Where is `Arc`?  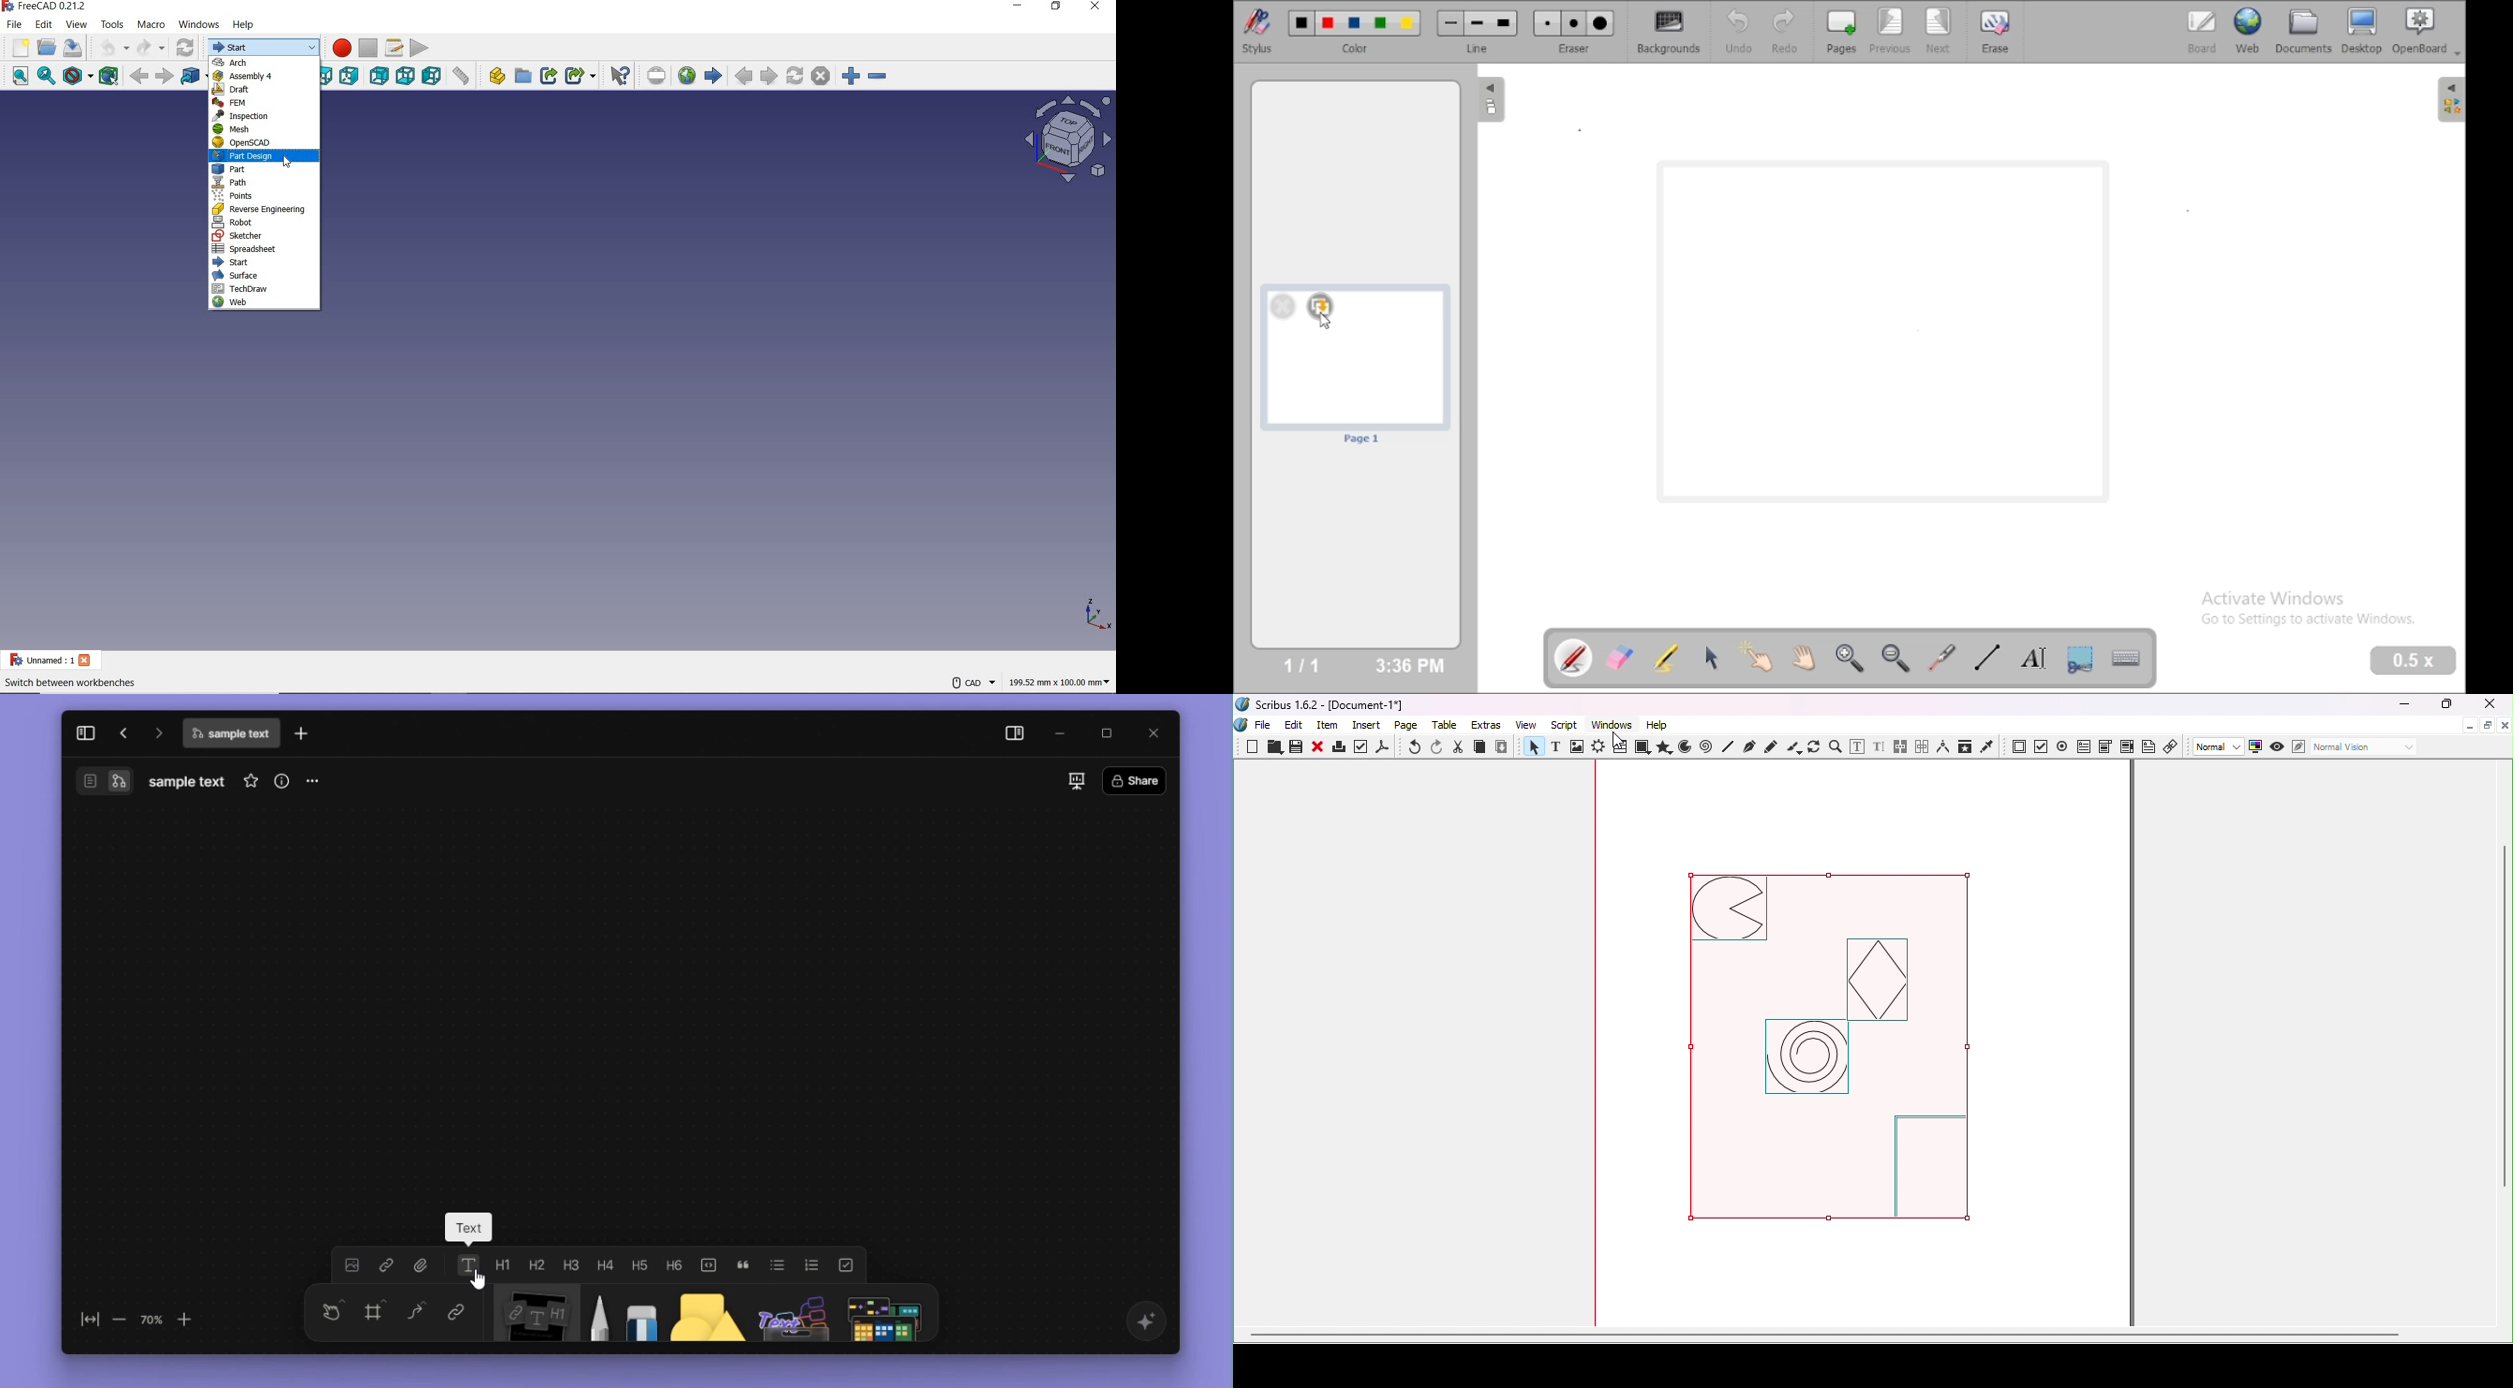 Arc is located at coordinates (1685, 748).